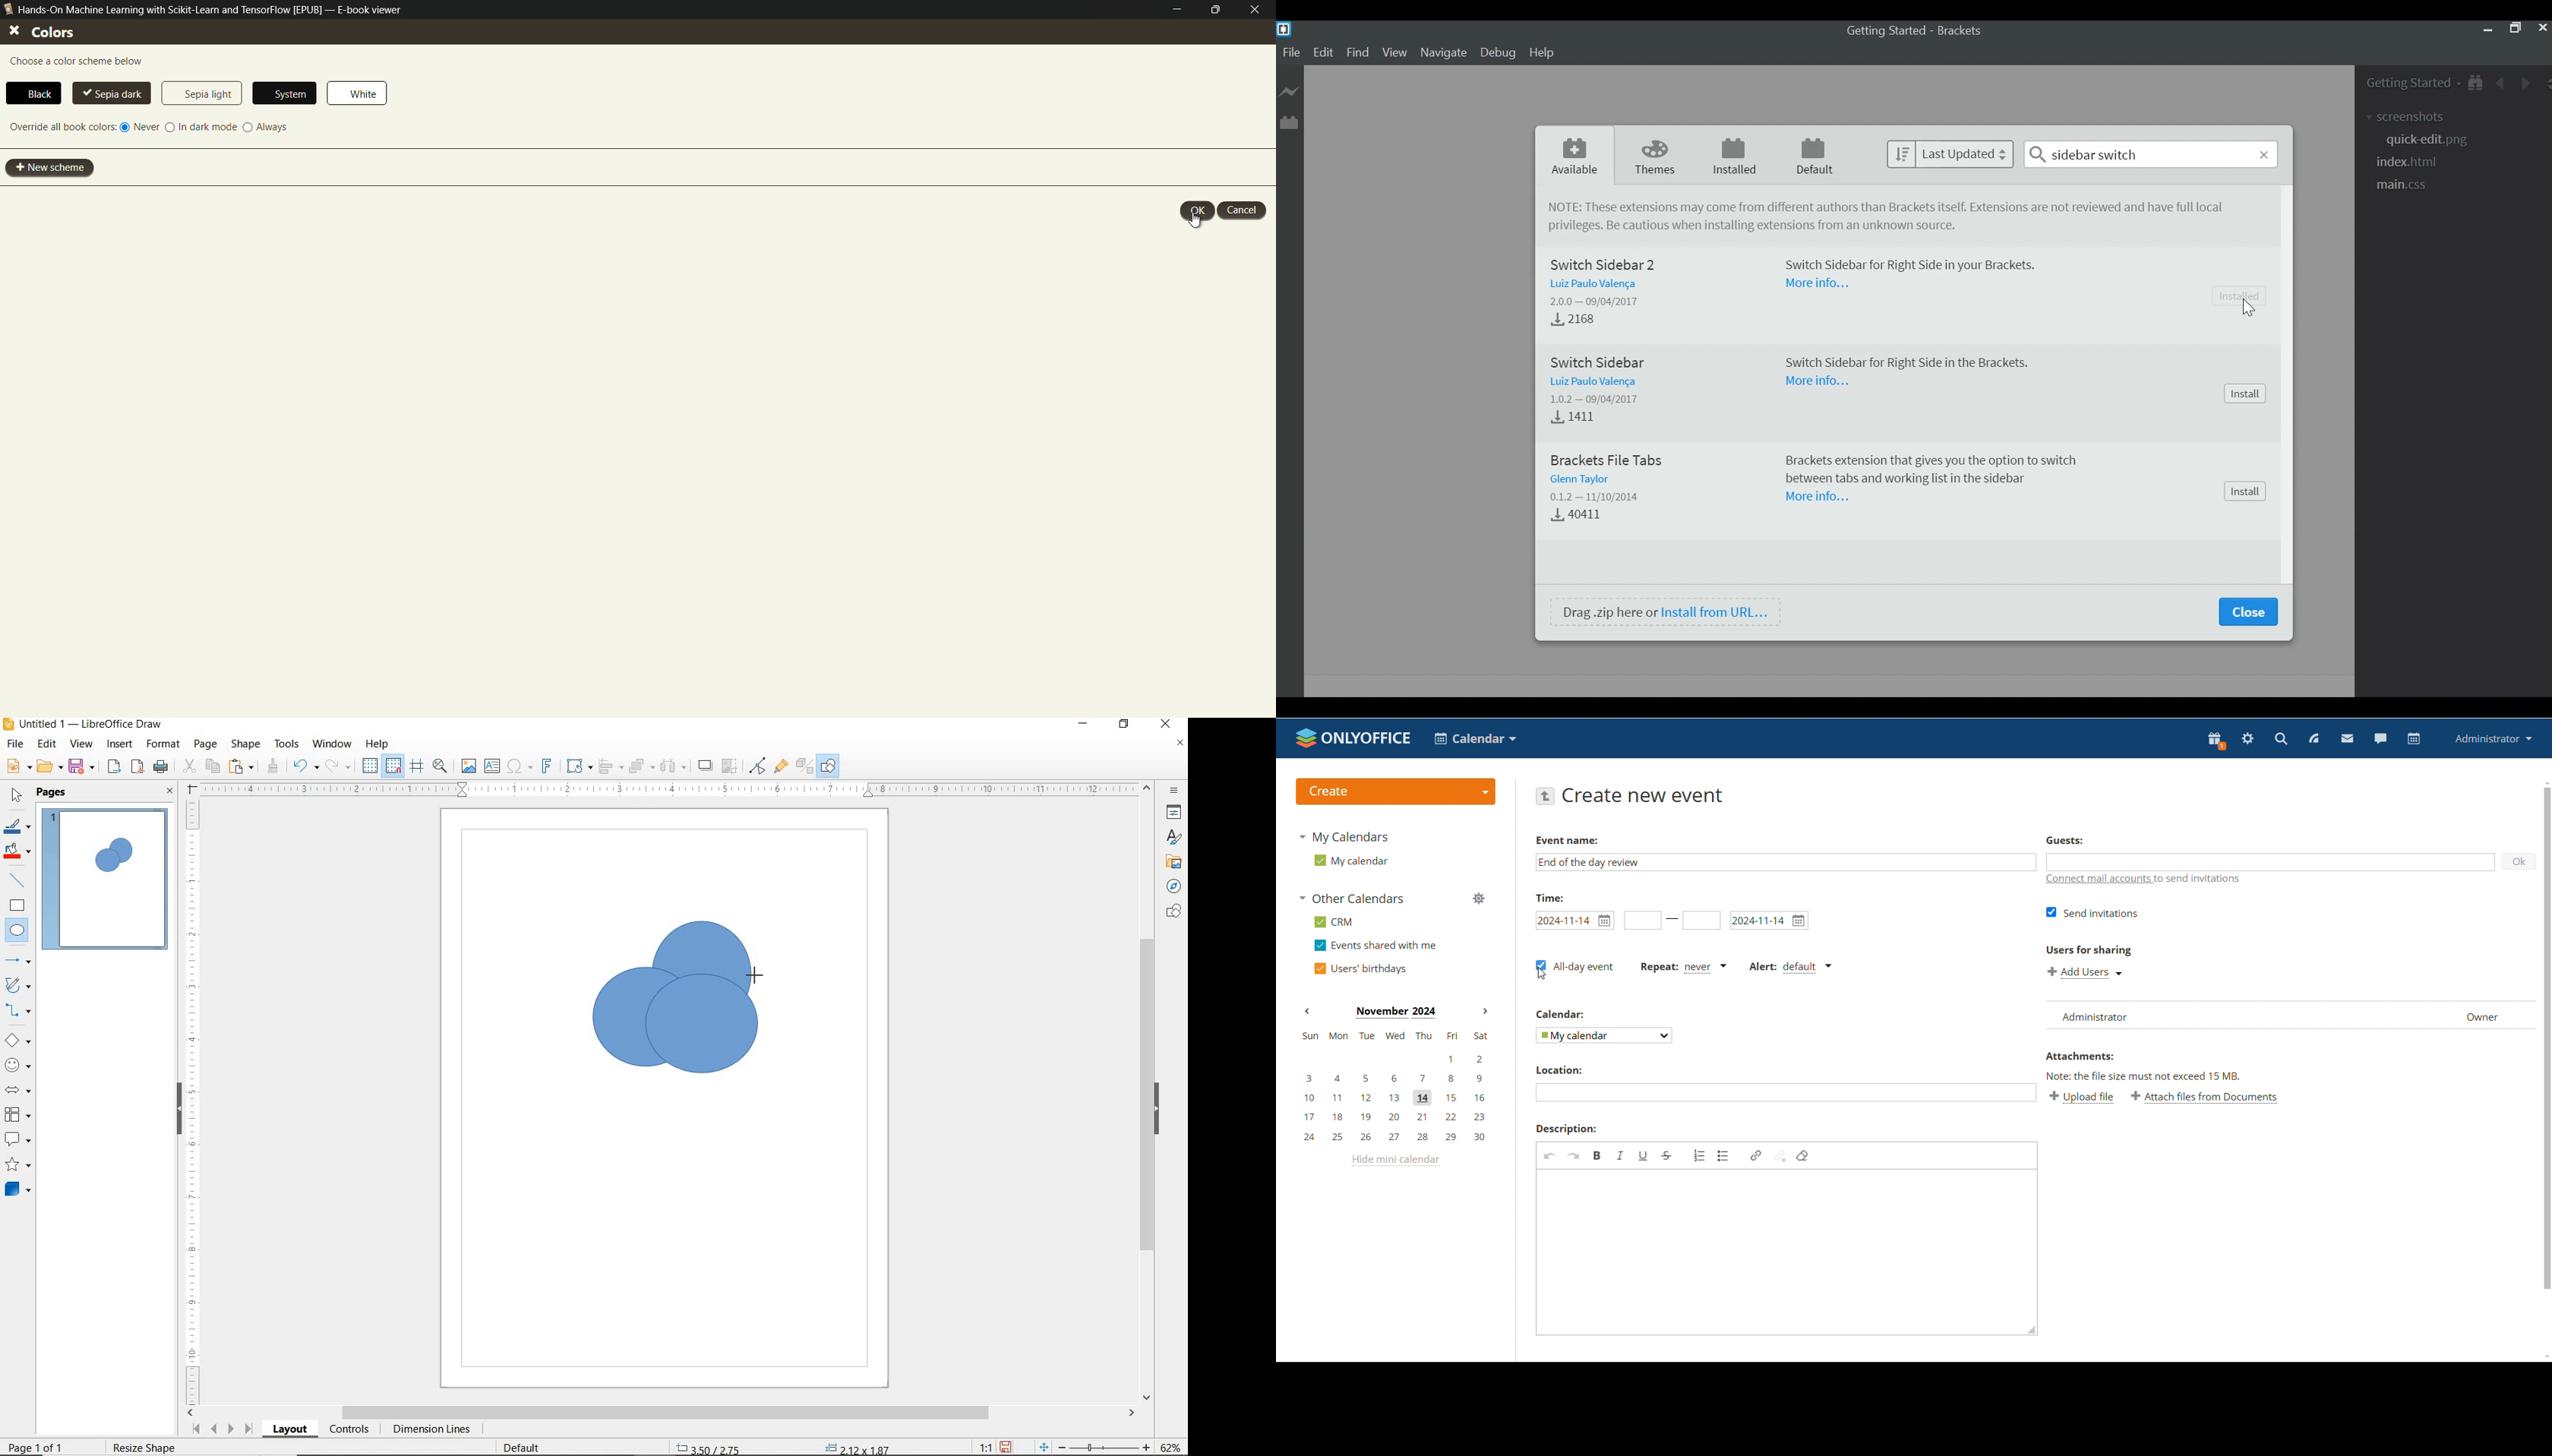  What do you see at coordinates (351, 1431) in the screenshot?
I see `CONTROLS` at bounding box center [351, 1431].